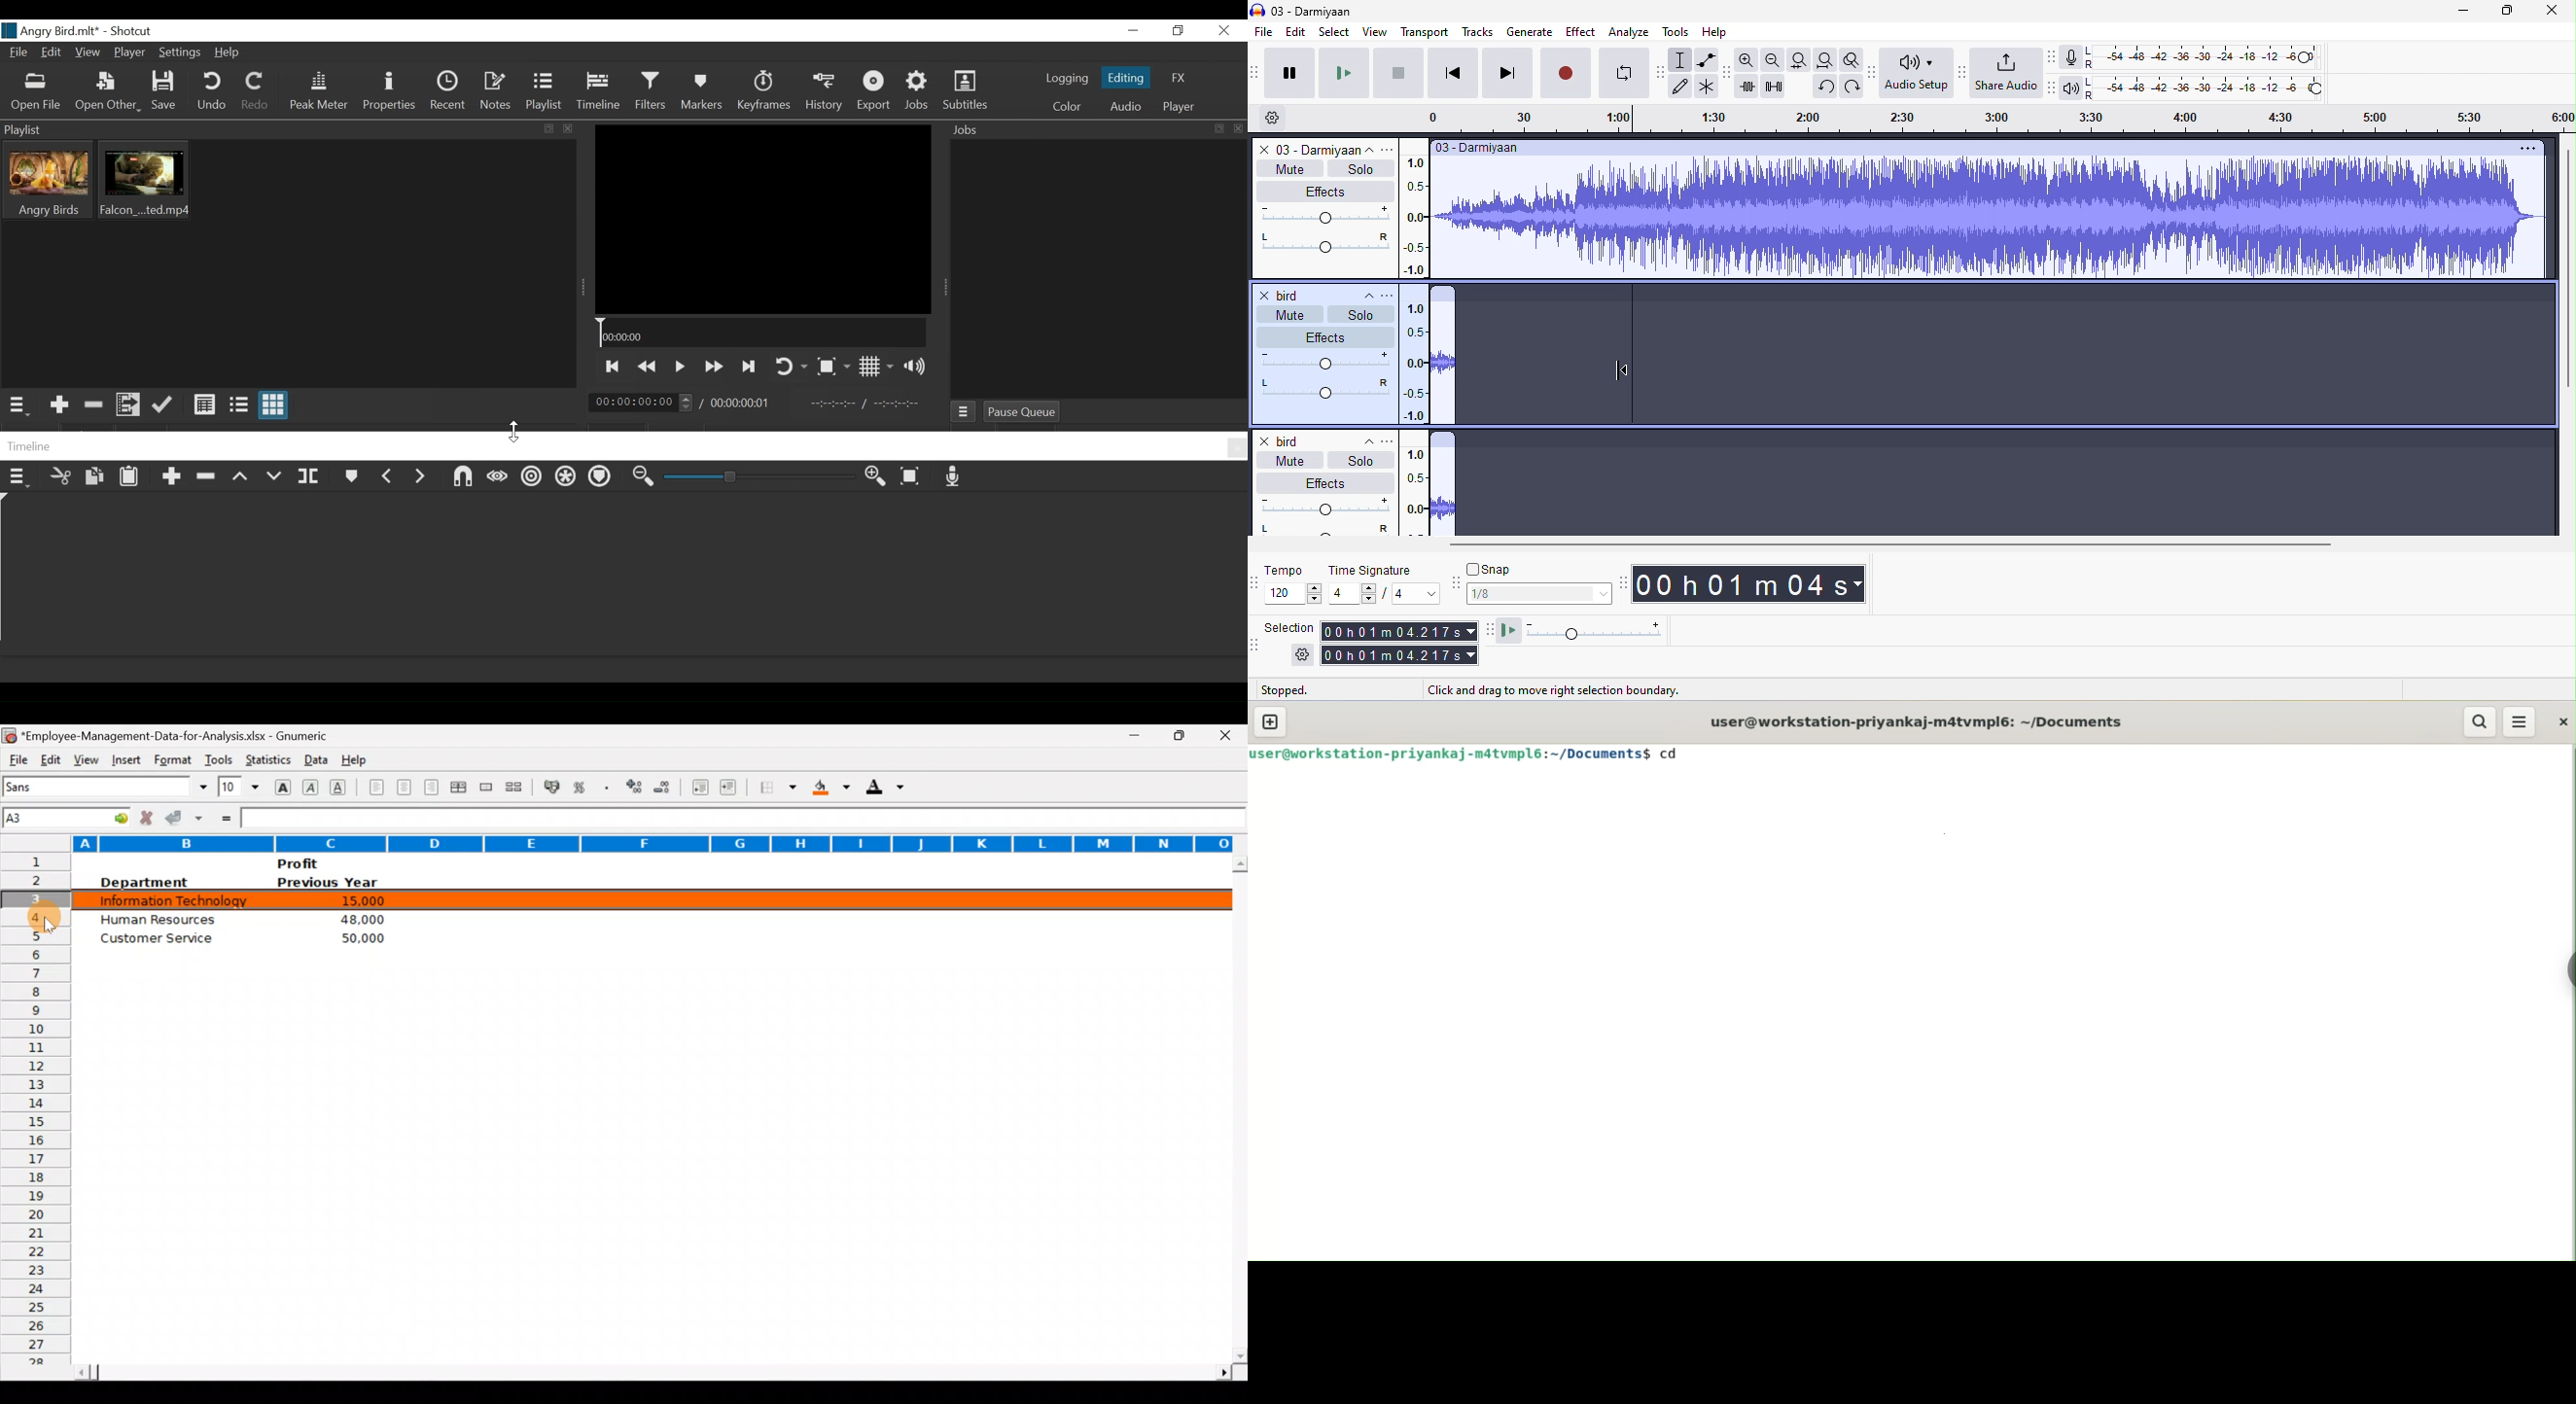 The width and height of the screenshot is (2576, 1428). I want to click on Open Other, so click(109, 94).